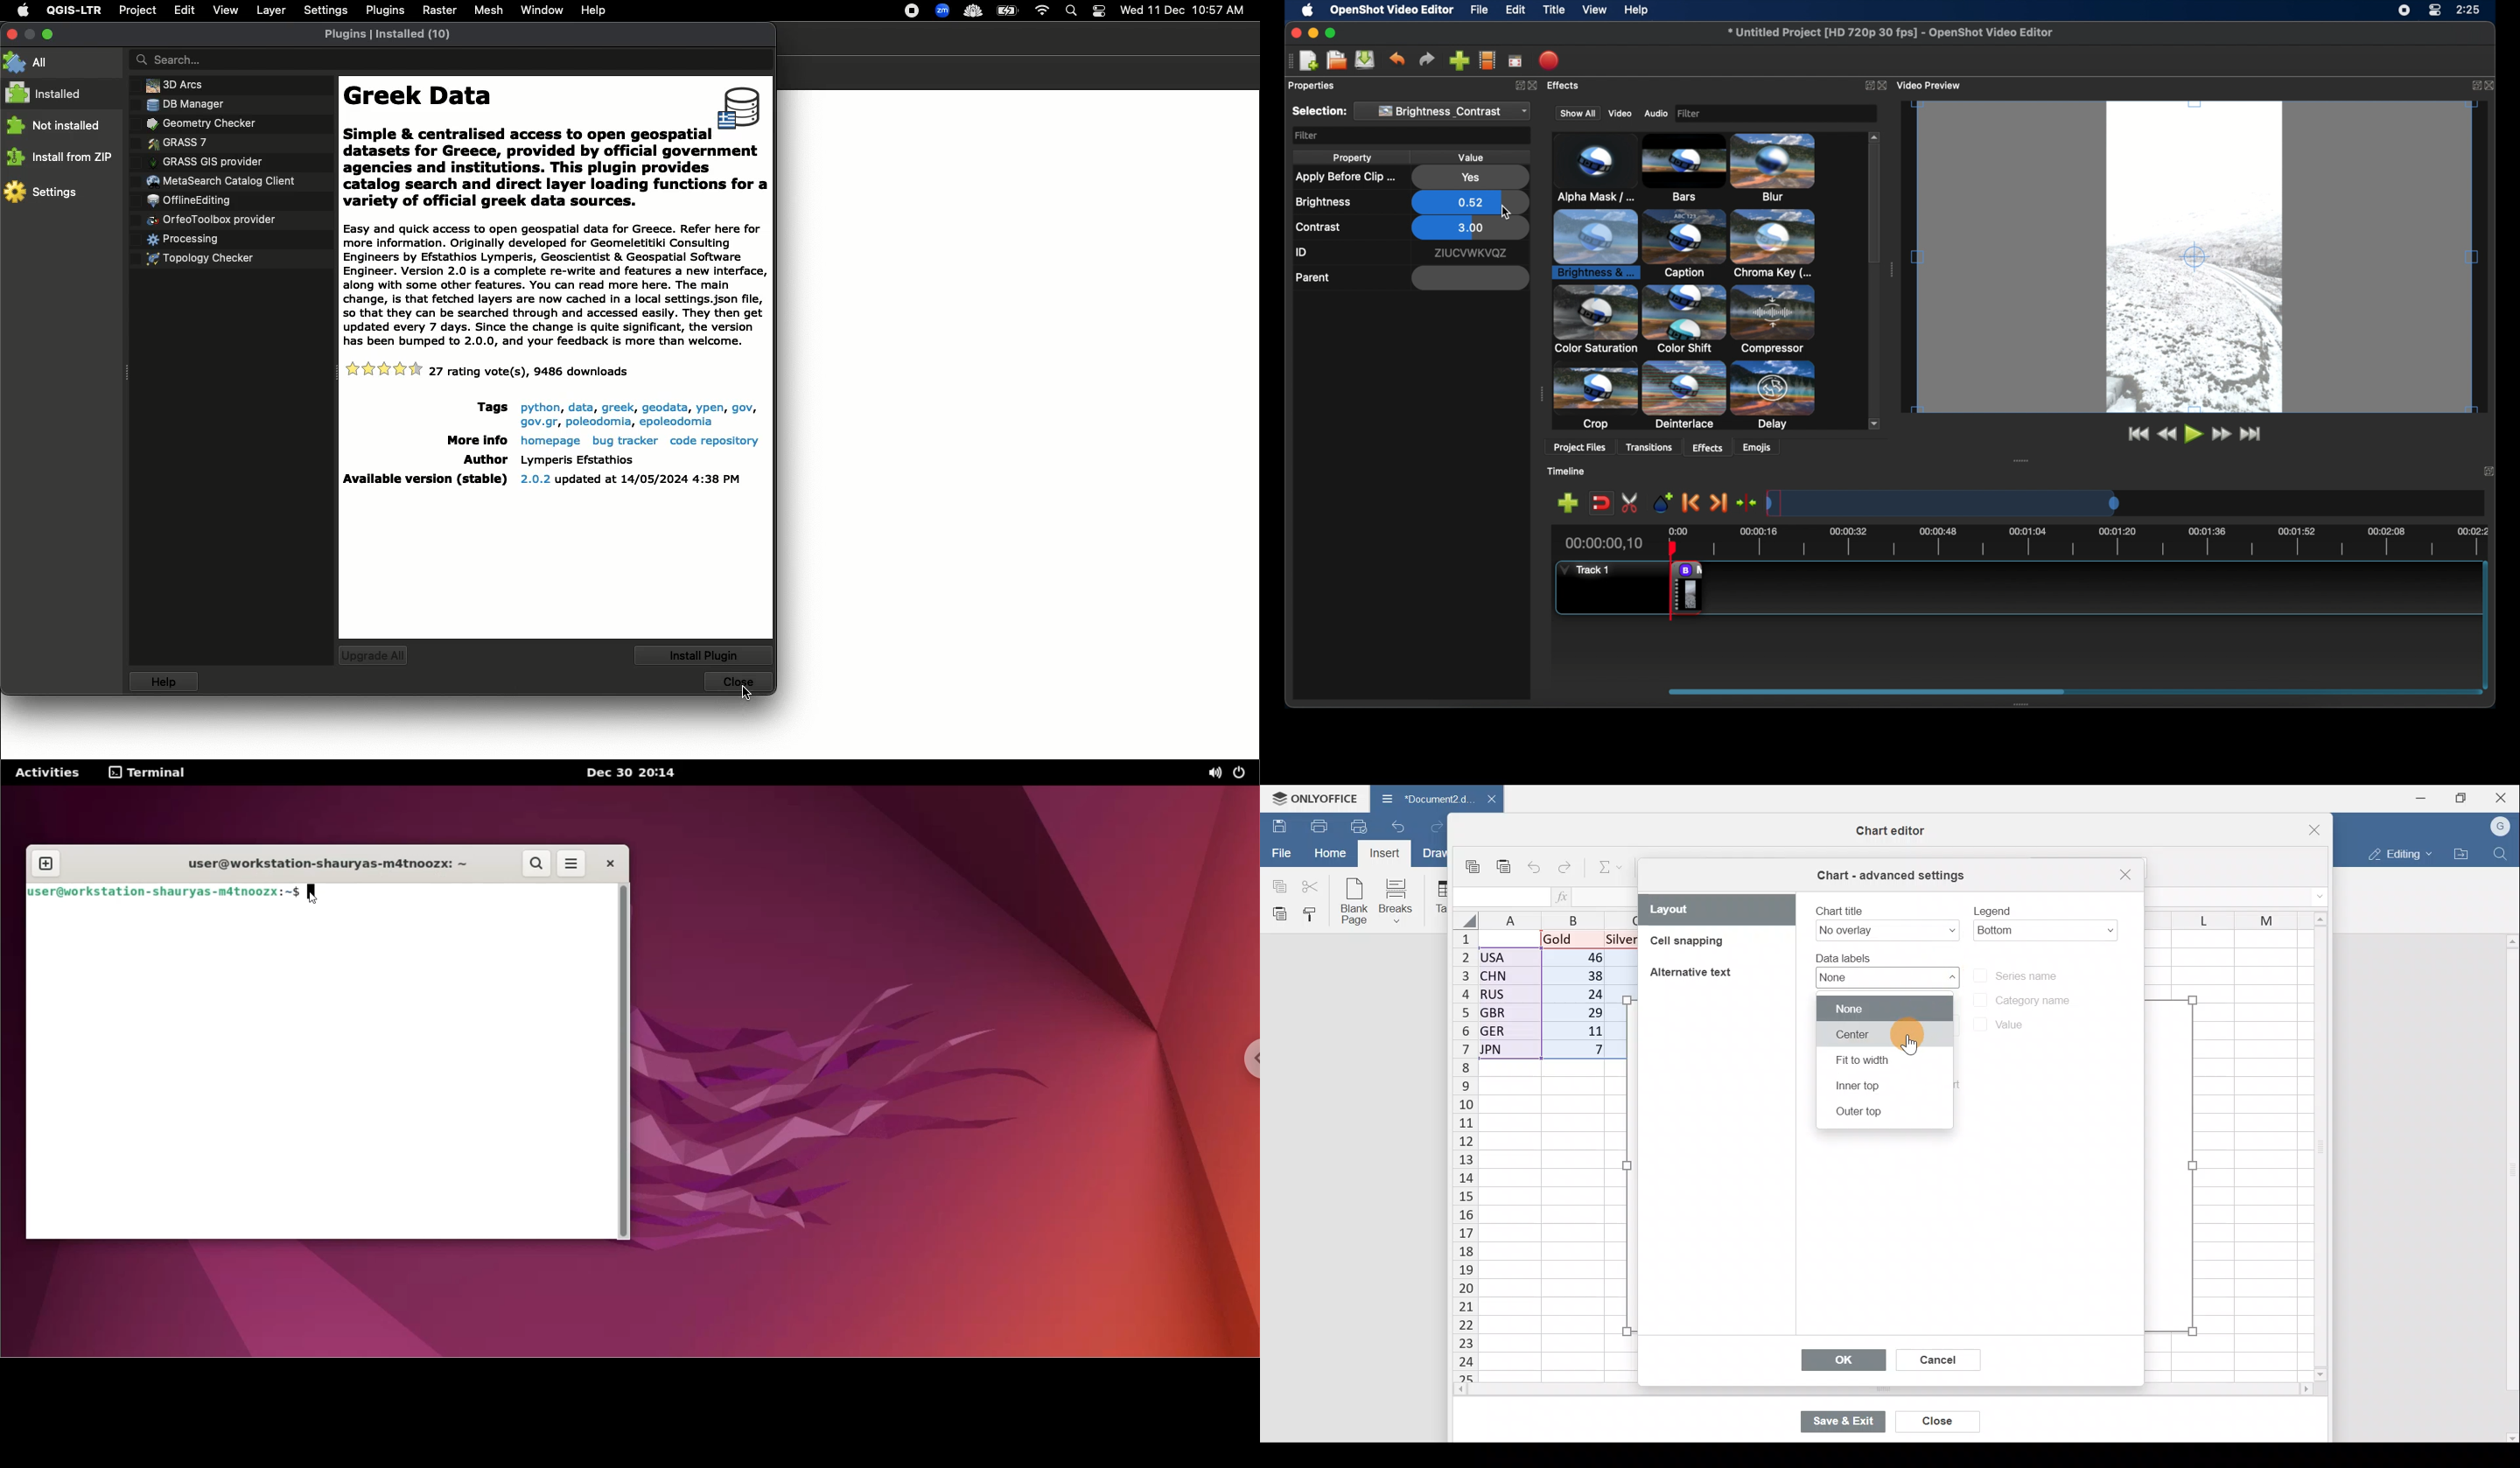  I want to click on Chart advanced settings, so click(1893, 876).